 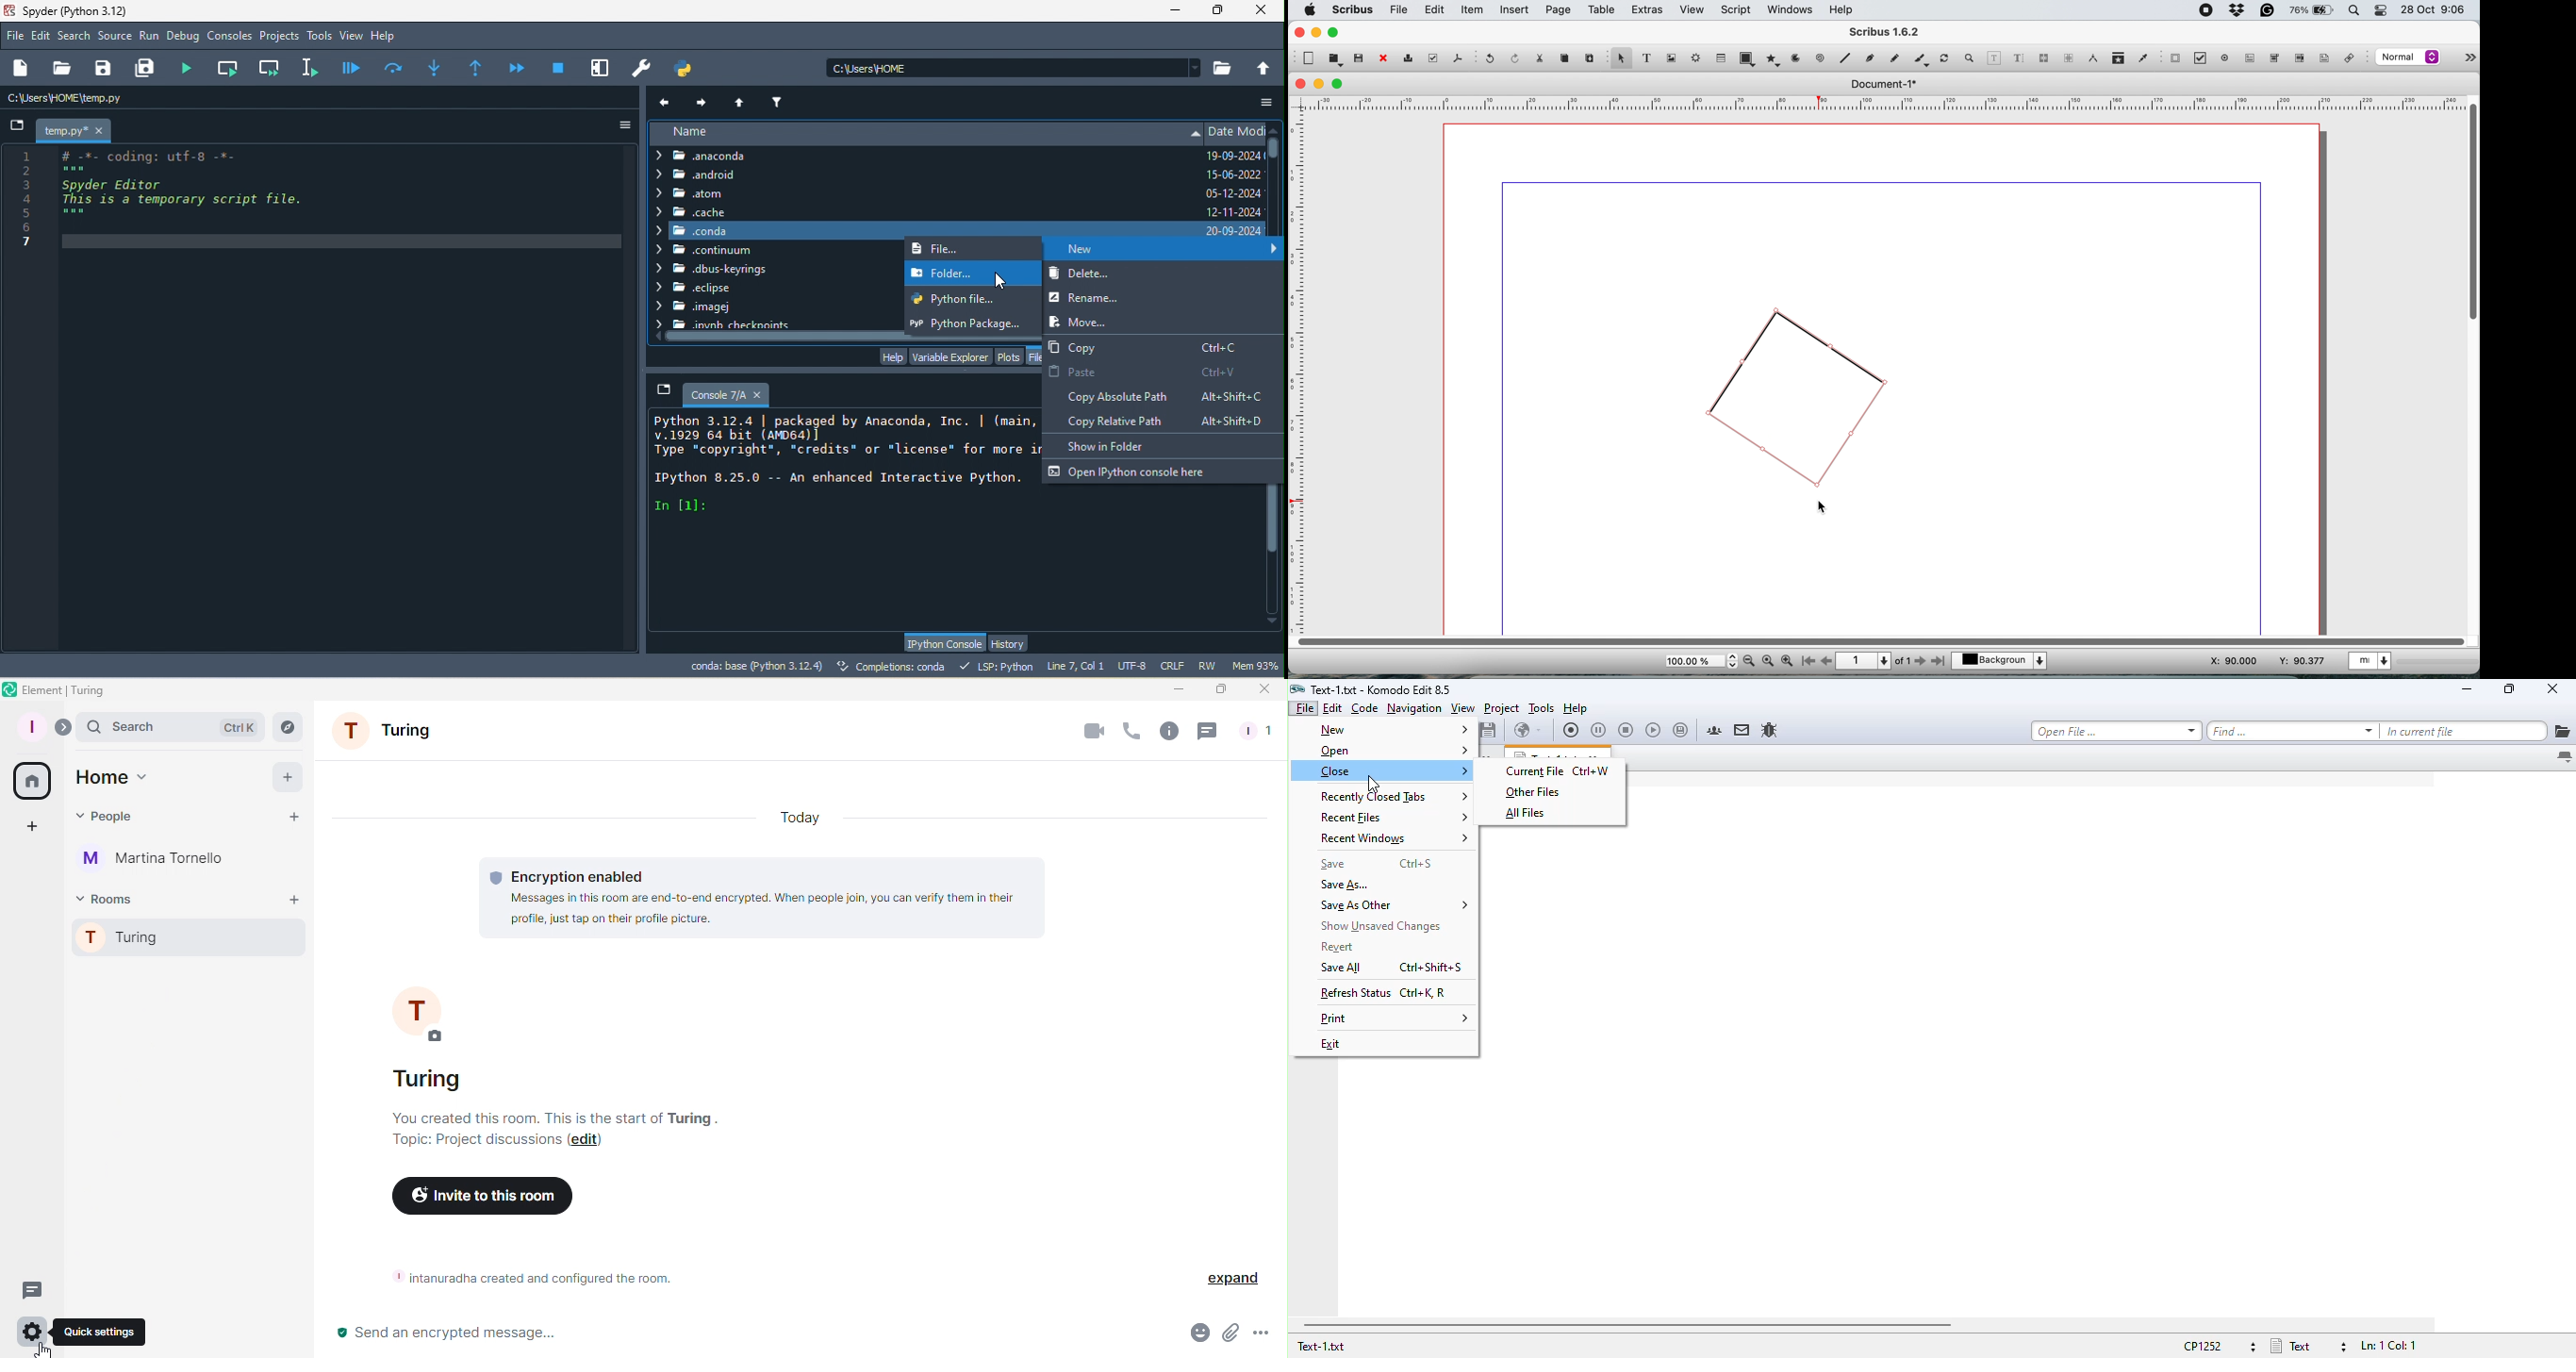 What do you see at coordinates (1147, 345) in the screenshot?
I see `copy` at bounding box center [1147, 345].